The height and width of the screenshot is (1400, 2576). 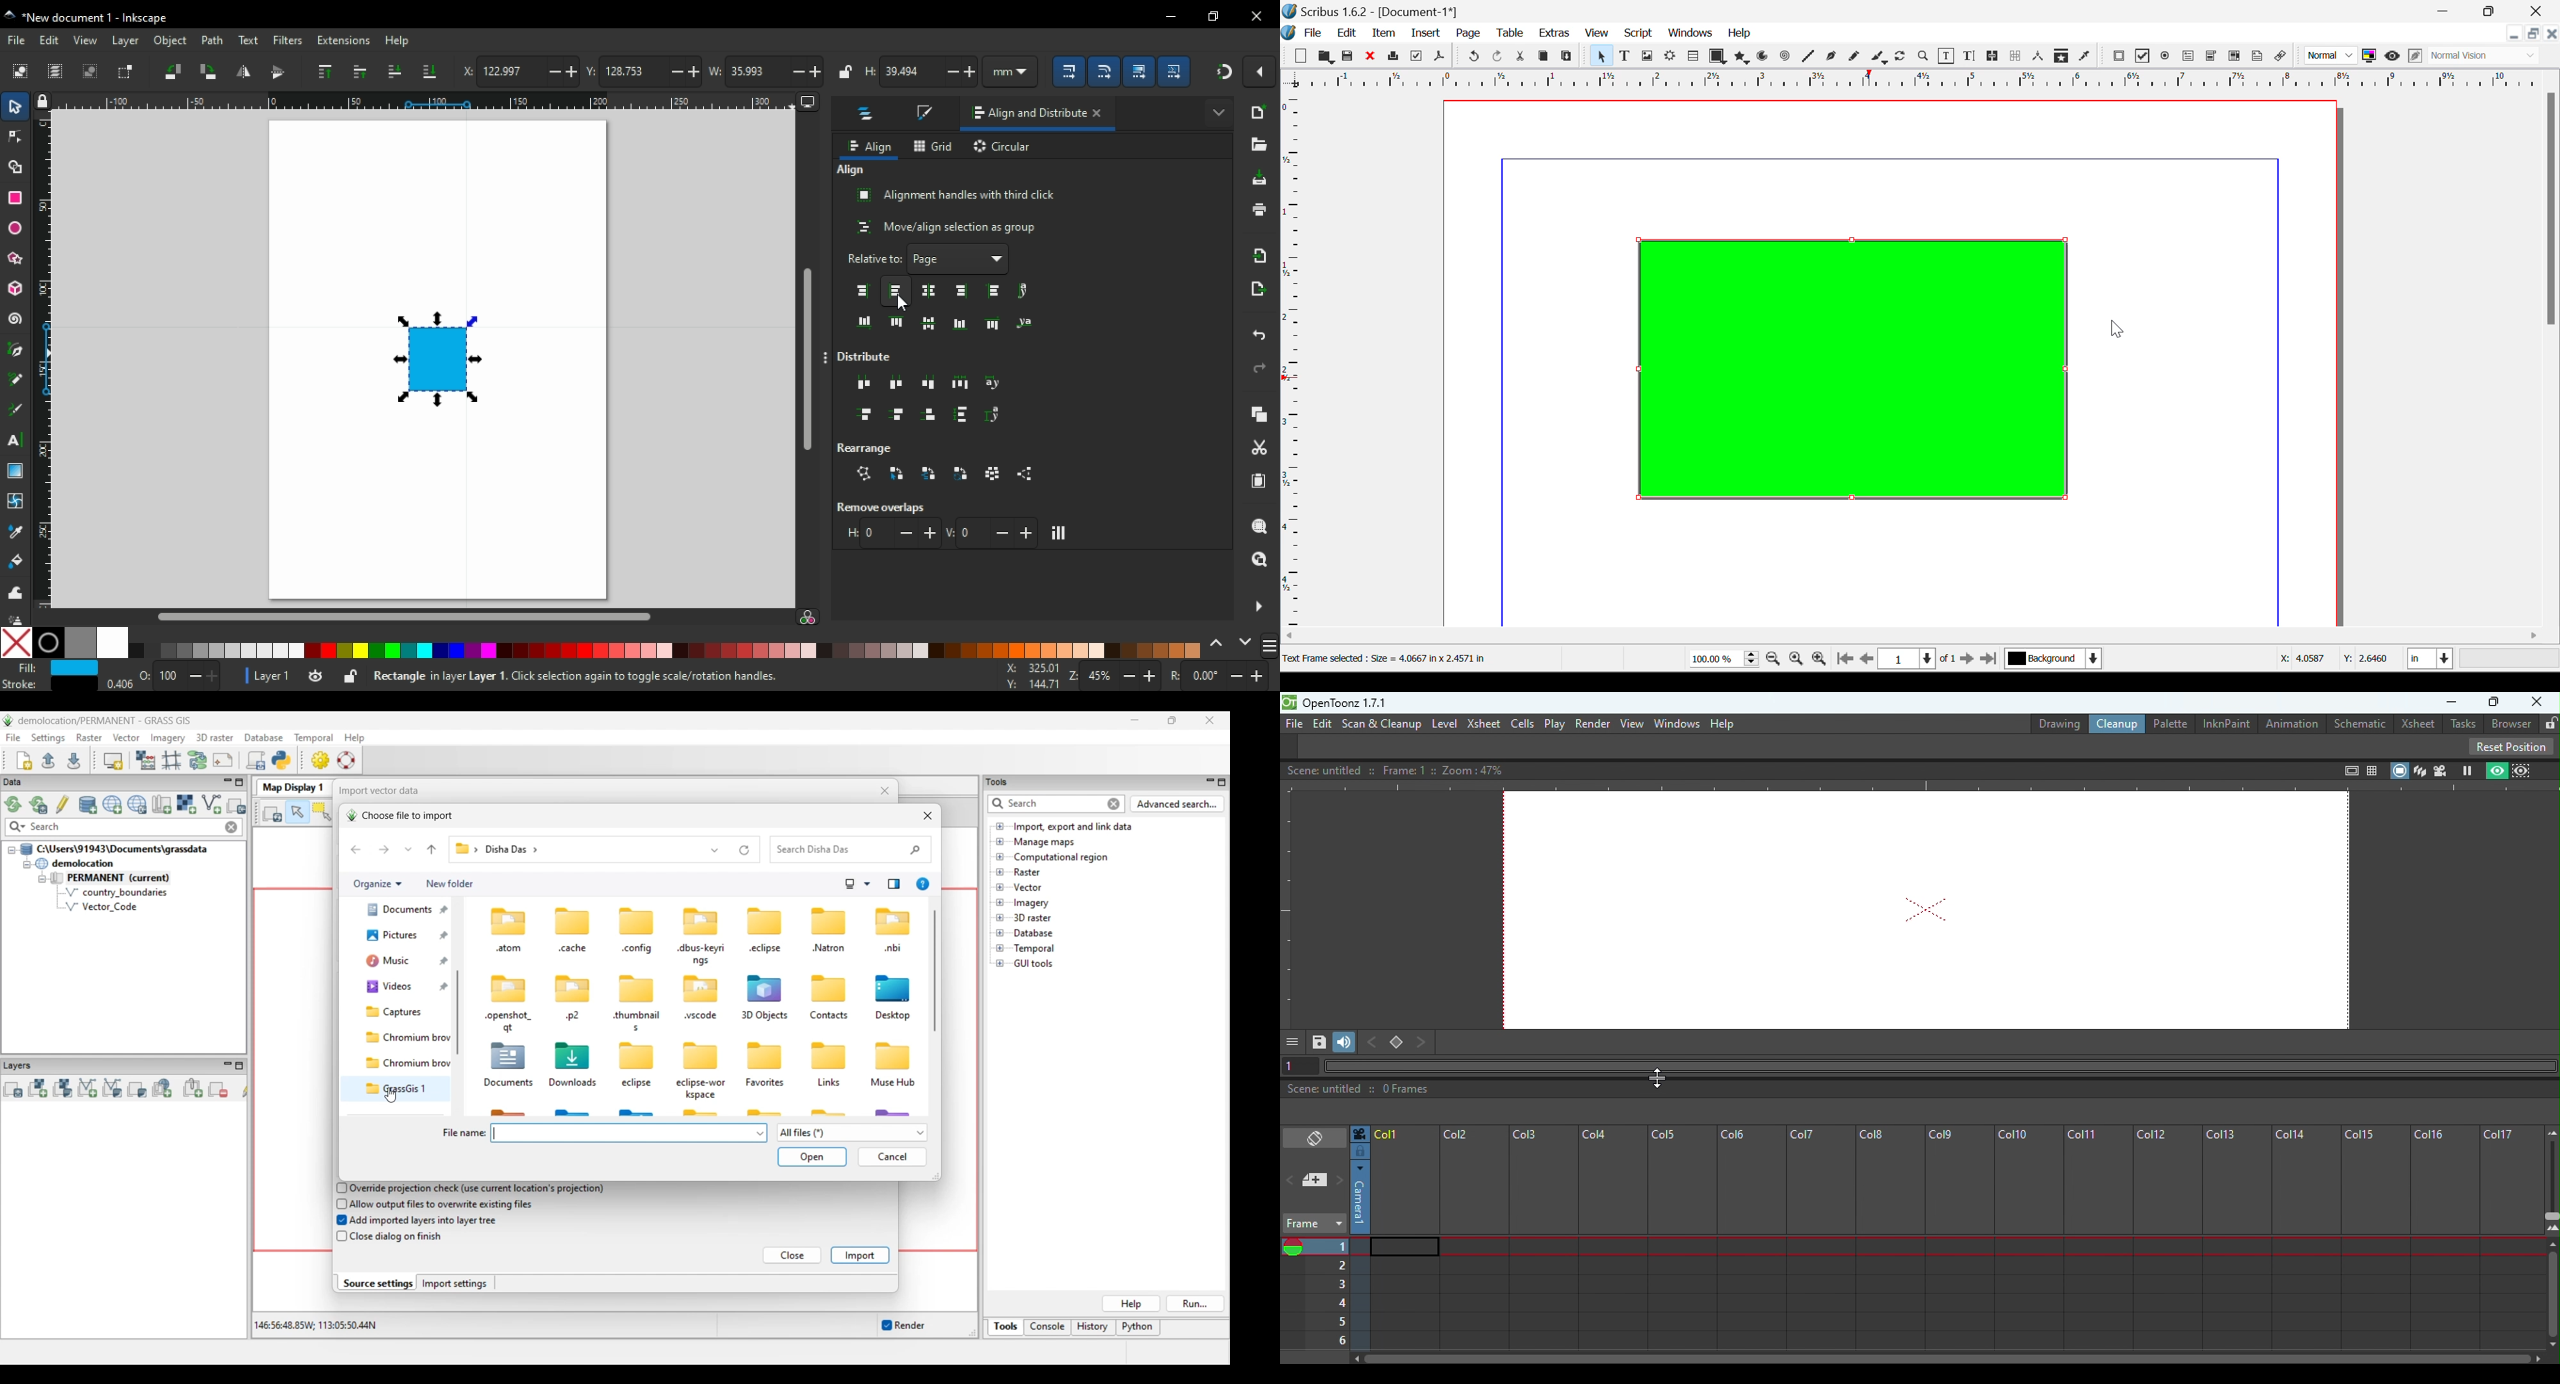 What do you see at coordinates (866, 473) in the screenshot?
I see `nicely arrange selected connector network` at bounding box center [866, 473].